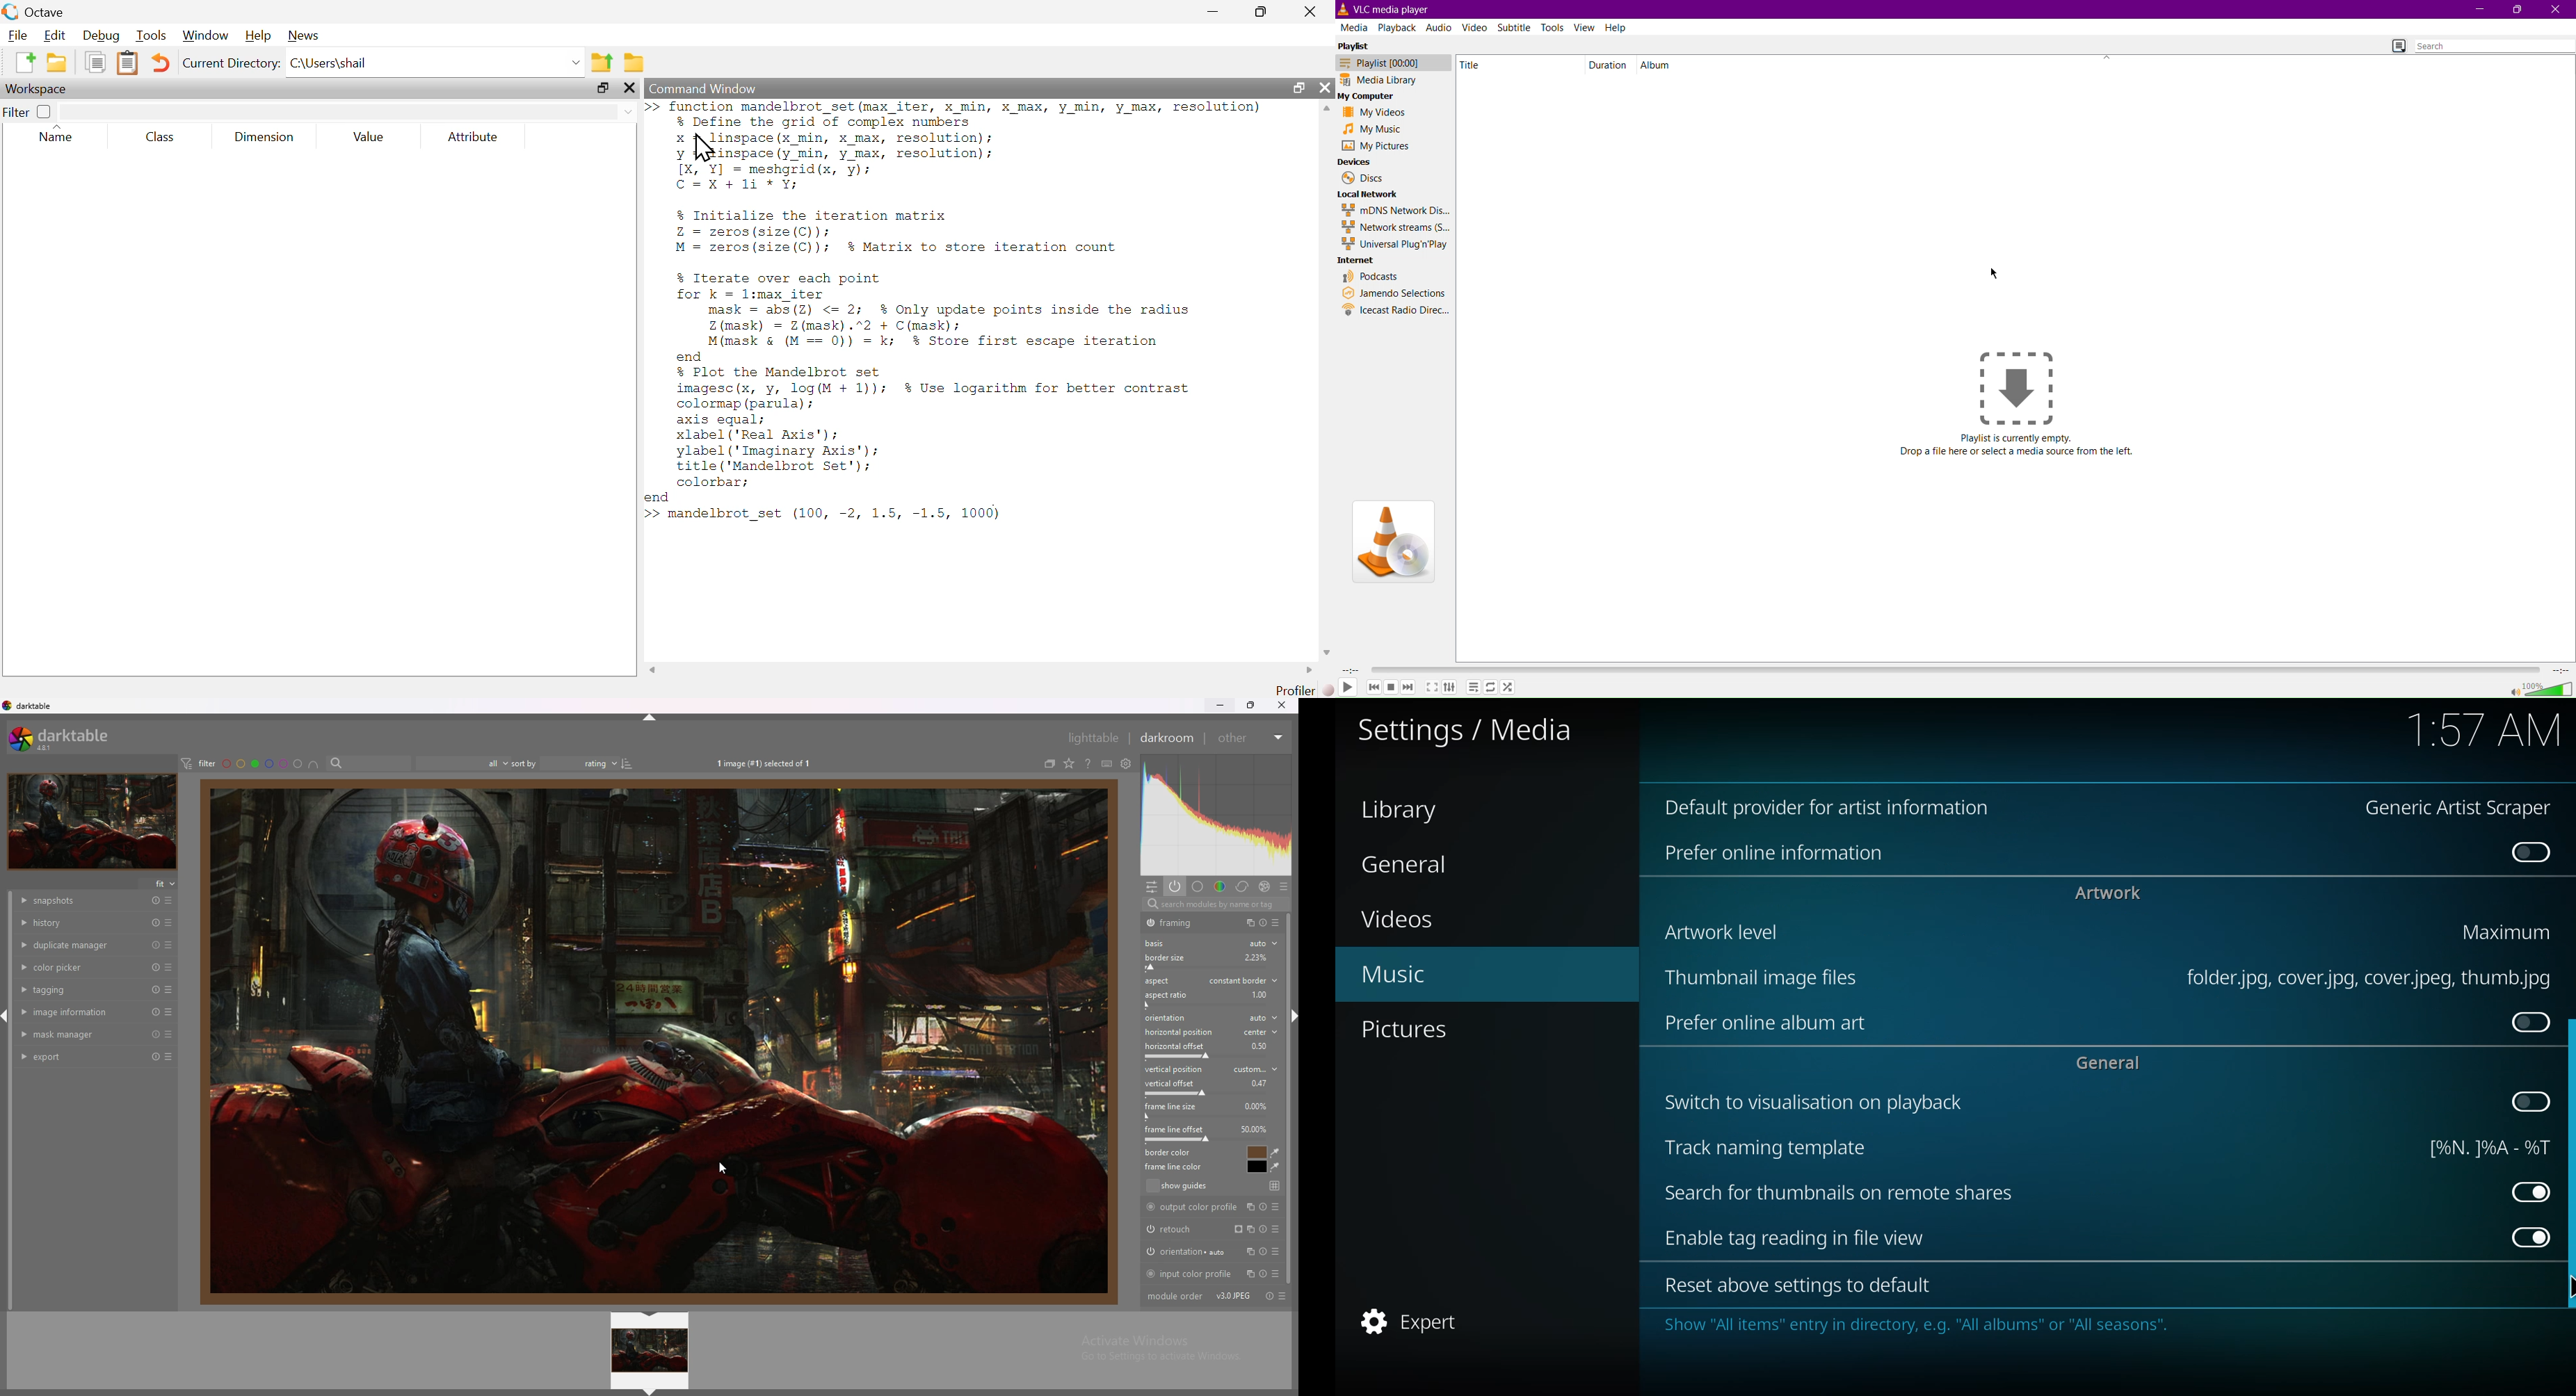 This screenshot has height=1400, width=2576. Describe the element at coordinates (169, 923) in the screenshot. I see `presets` at that location.